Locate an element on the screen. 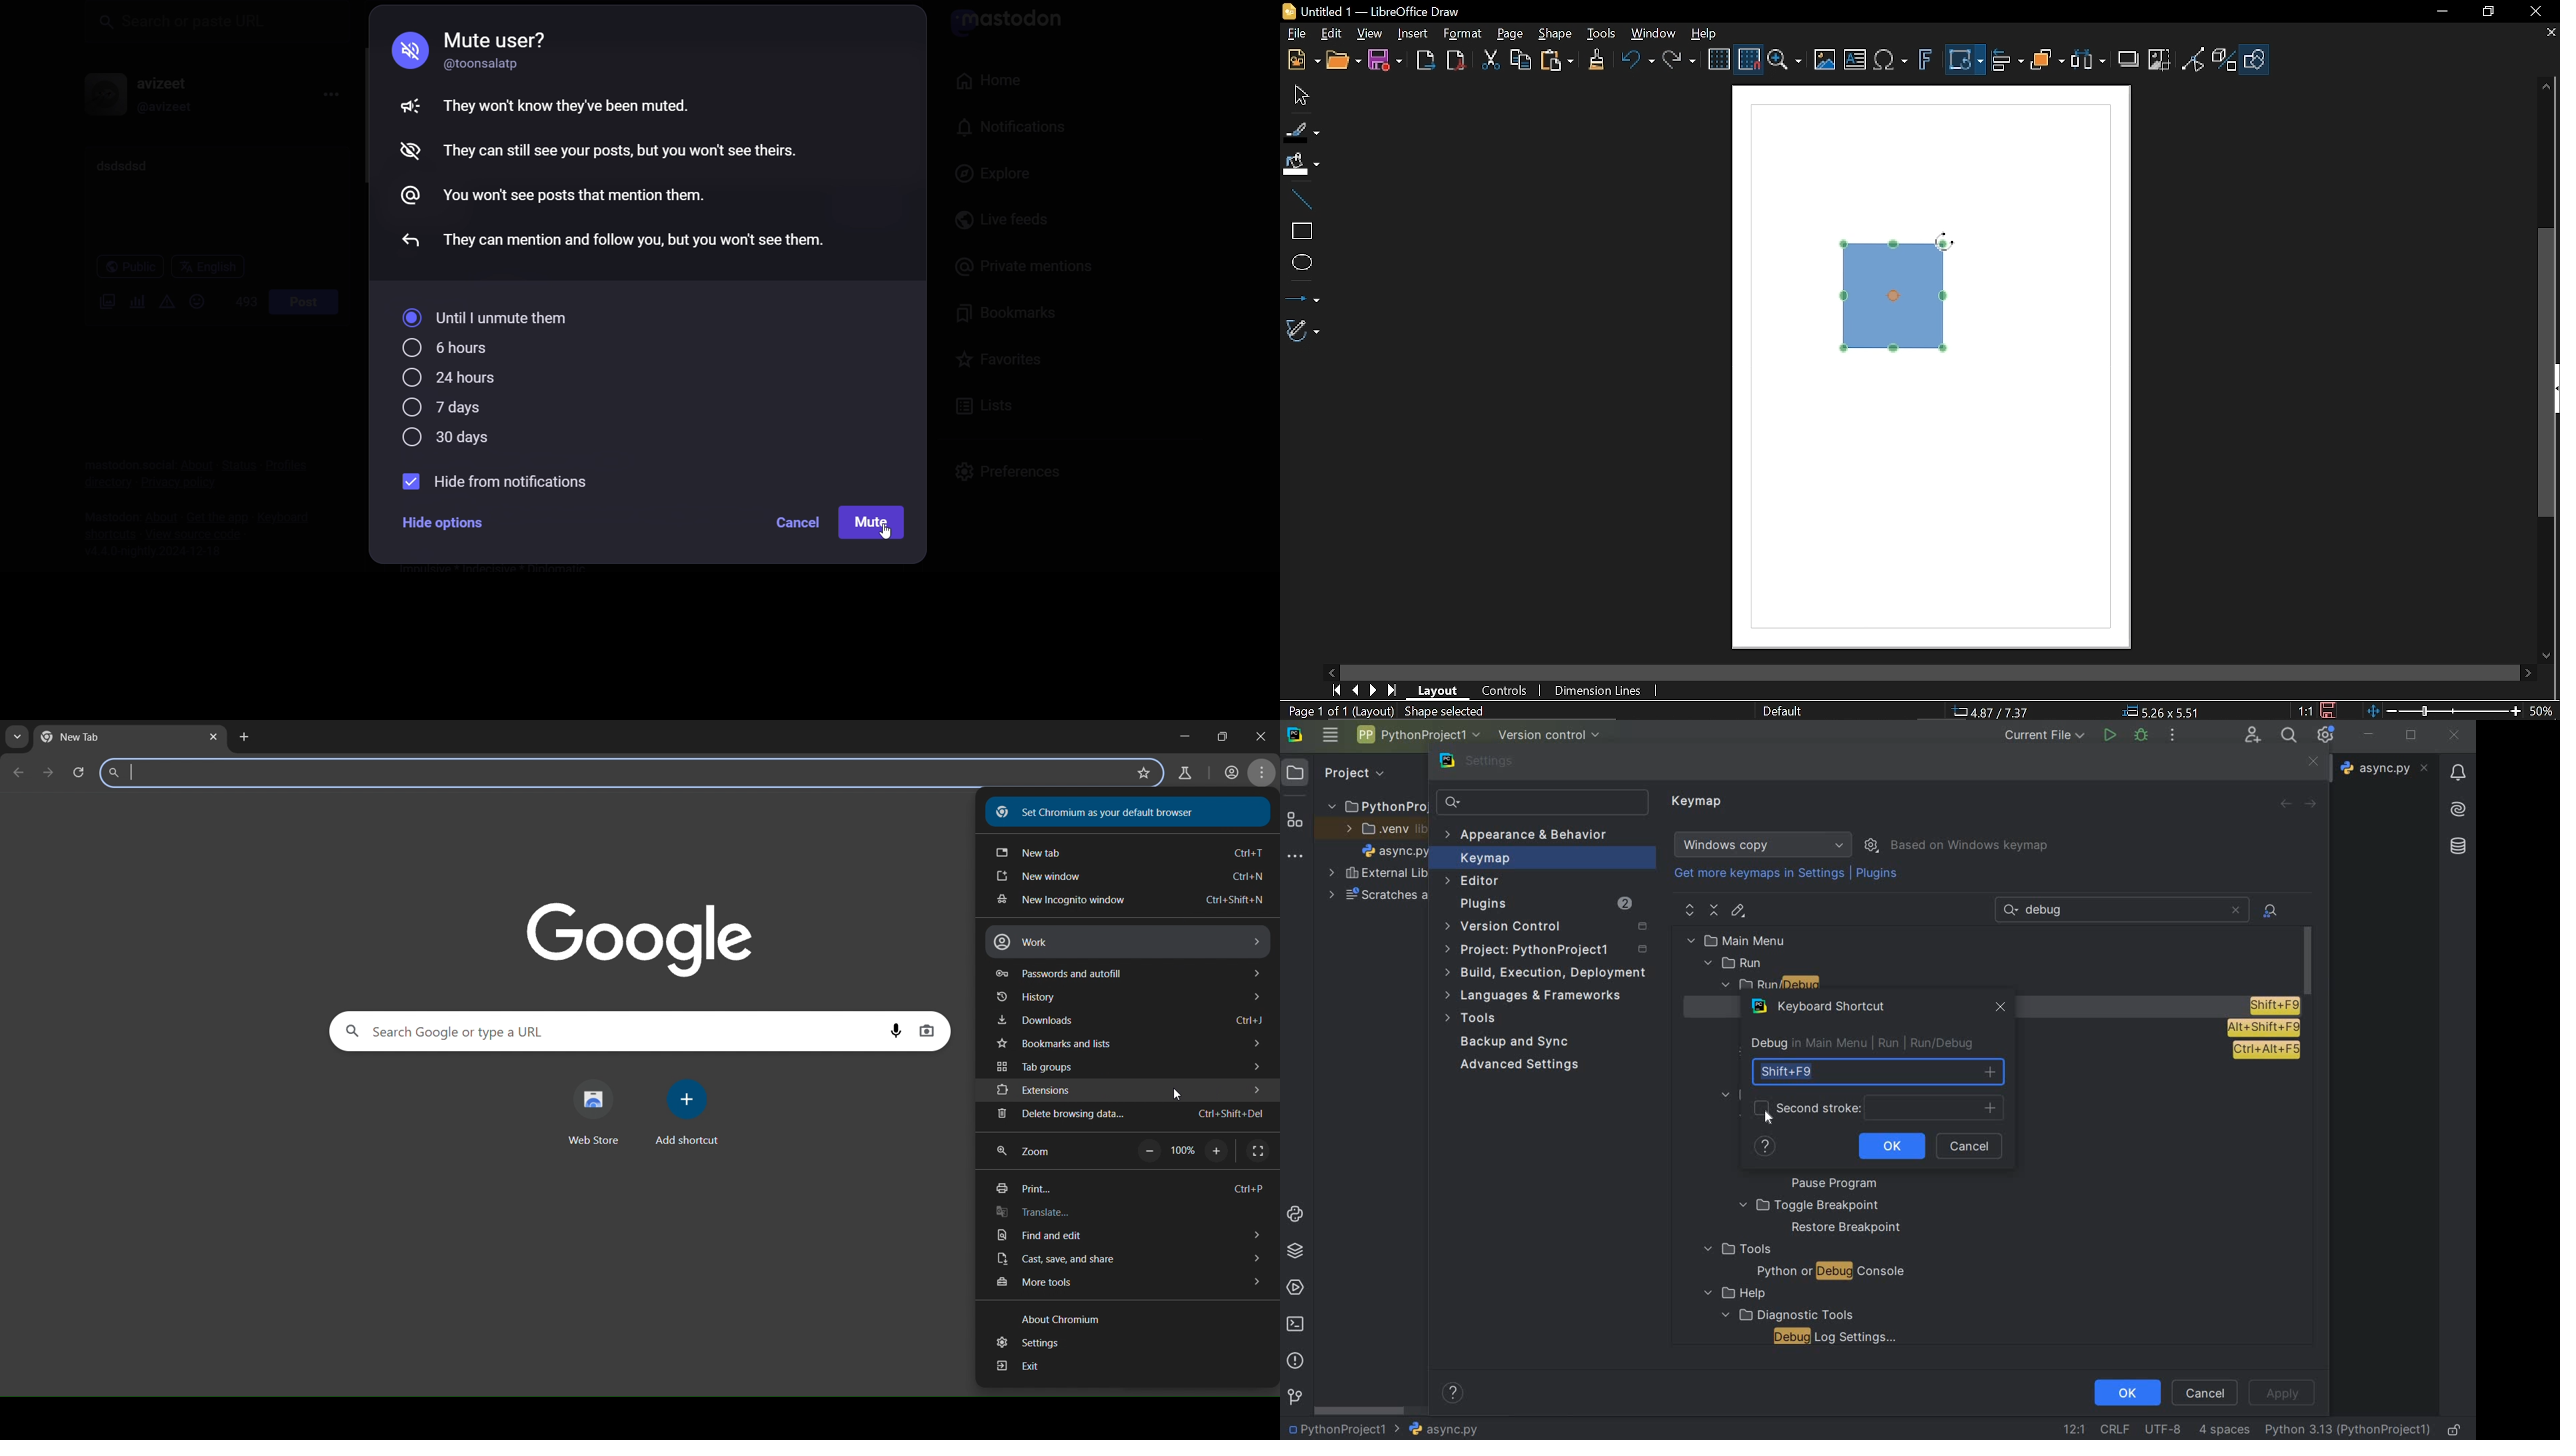 This screenshot has height=1456, width=2576. show help contents is located at coordinates (1453, 1395).